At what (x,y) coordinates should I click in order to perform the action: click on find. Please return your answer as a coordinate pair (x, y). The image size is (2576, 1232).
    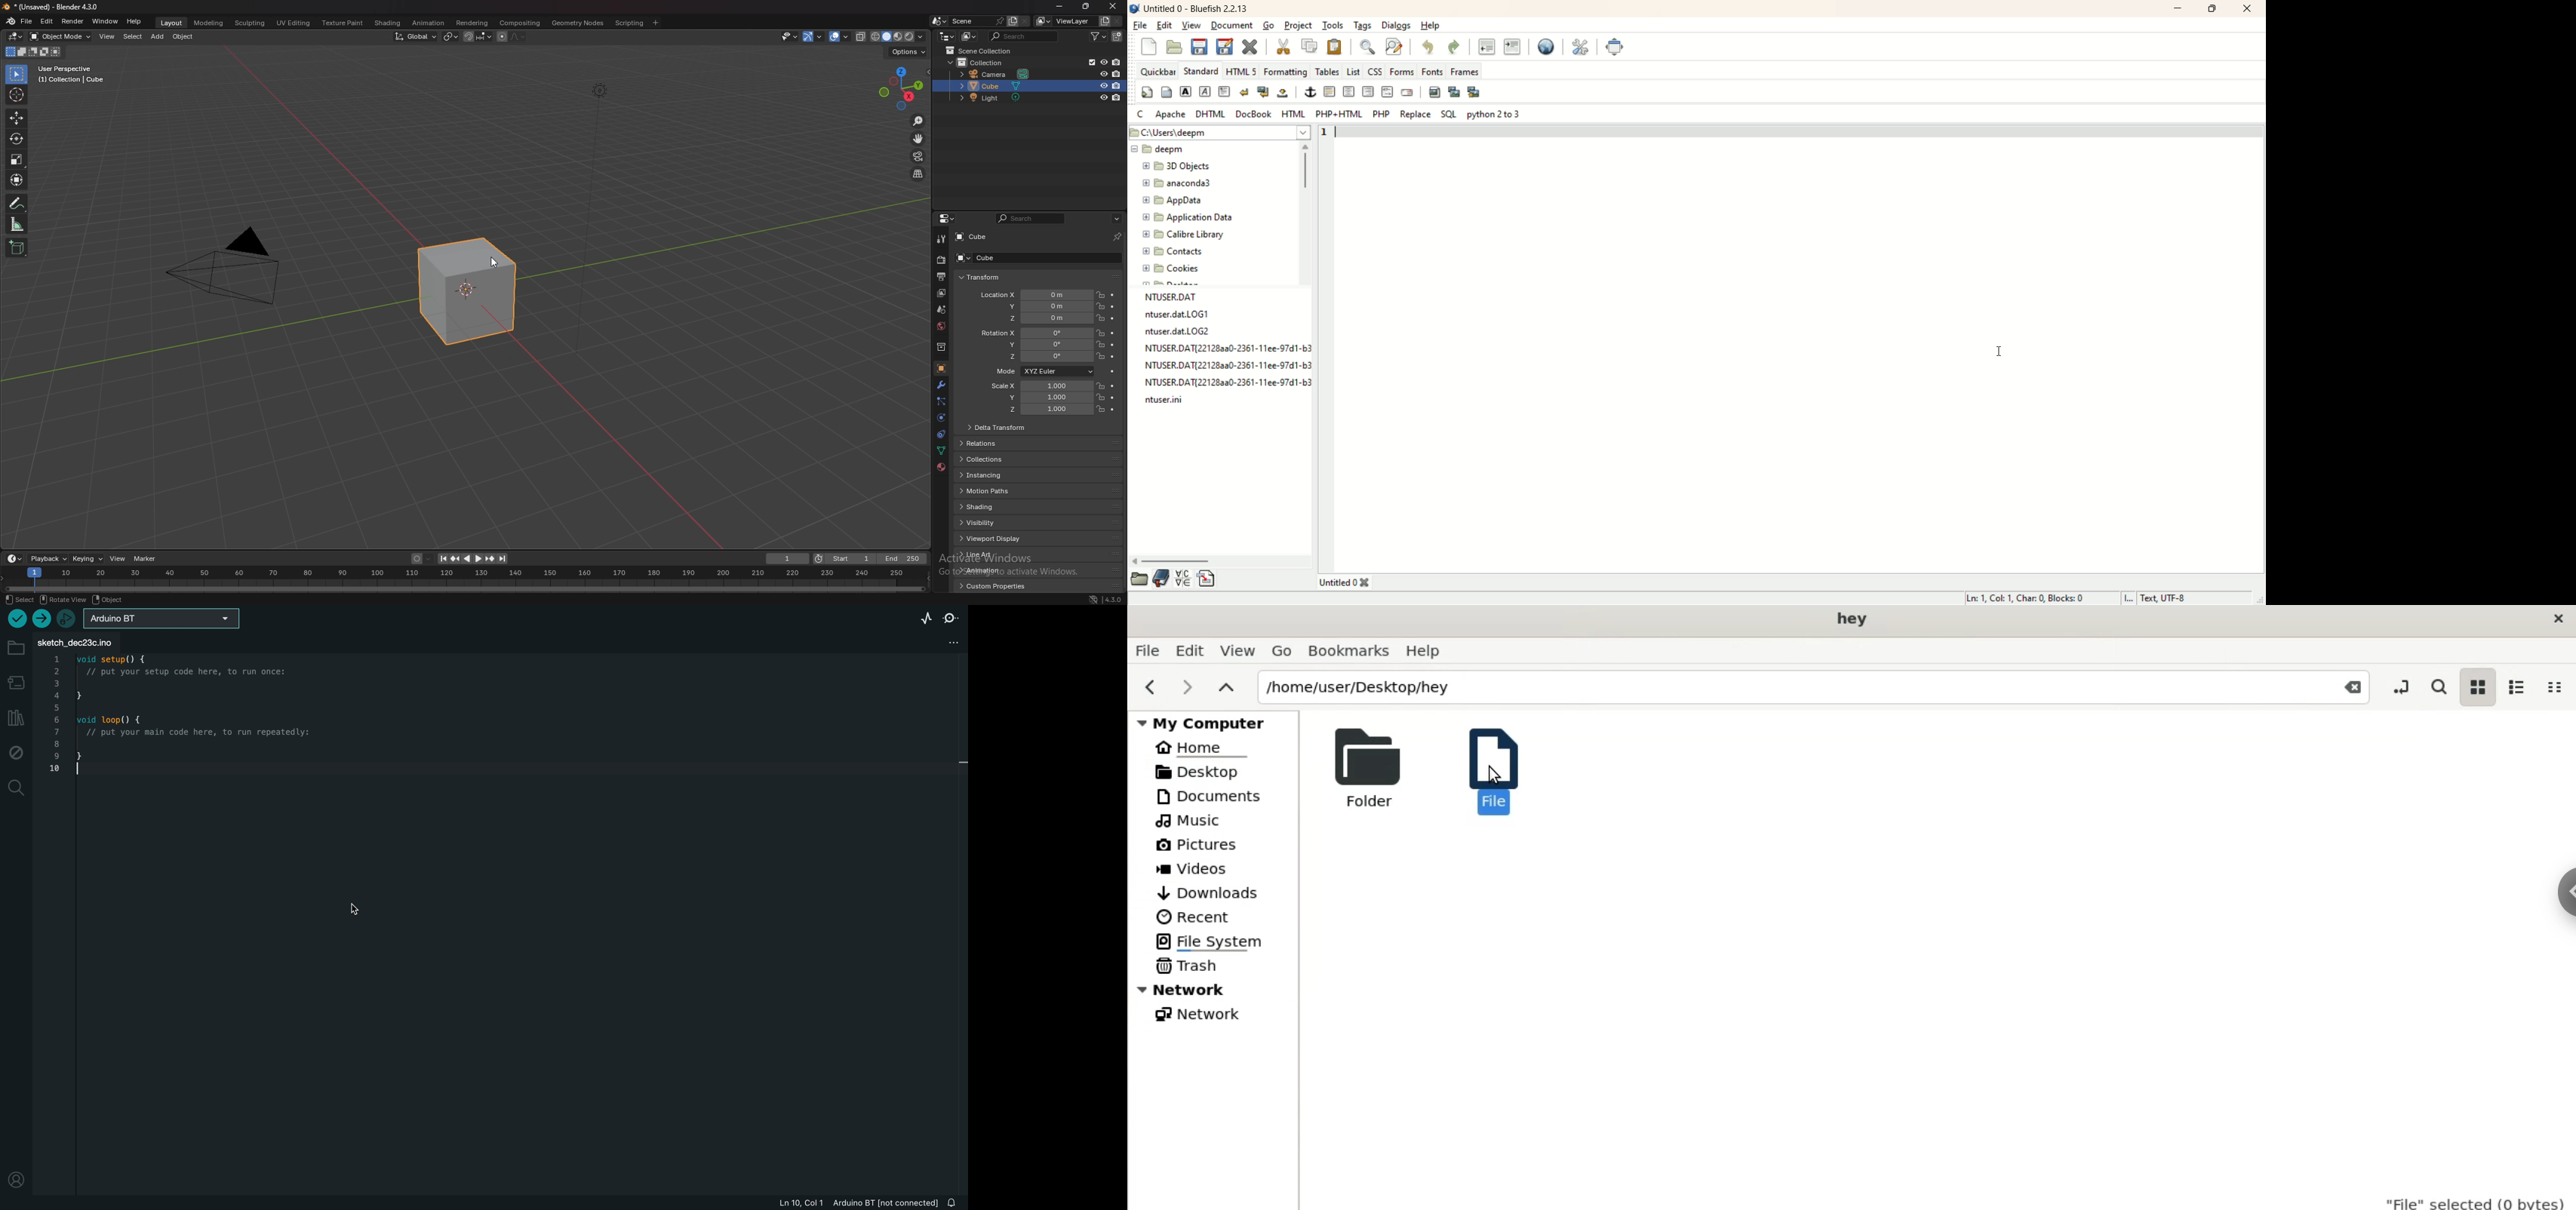
    Looking at the image, I should click on (1364, 48).